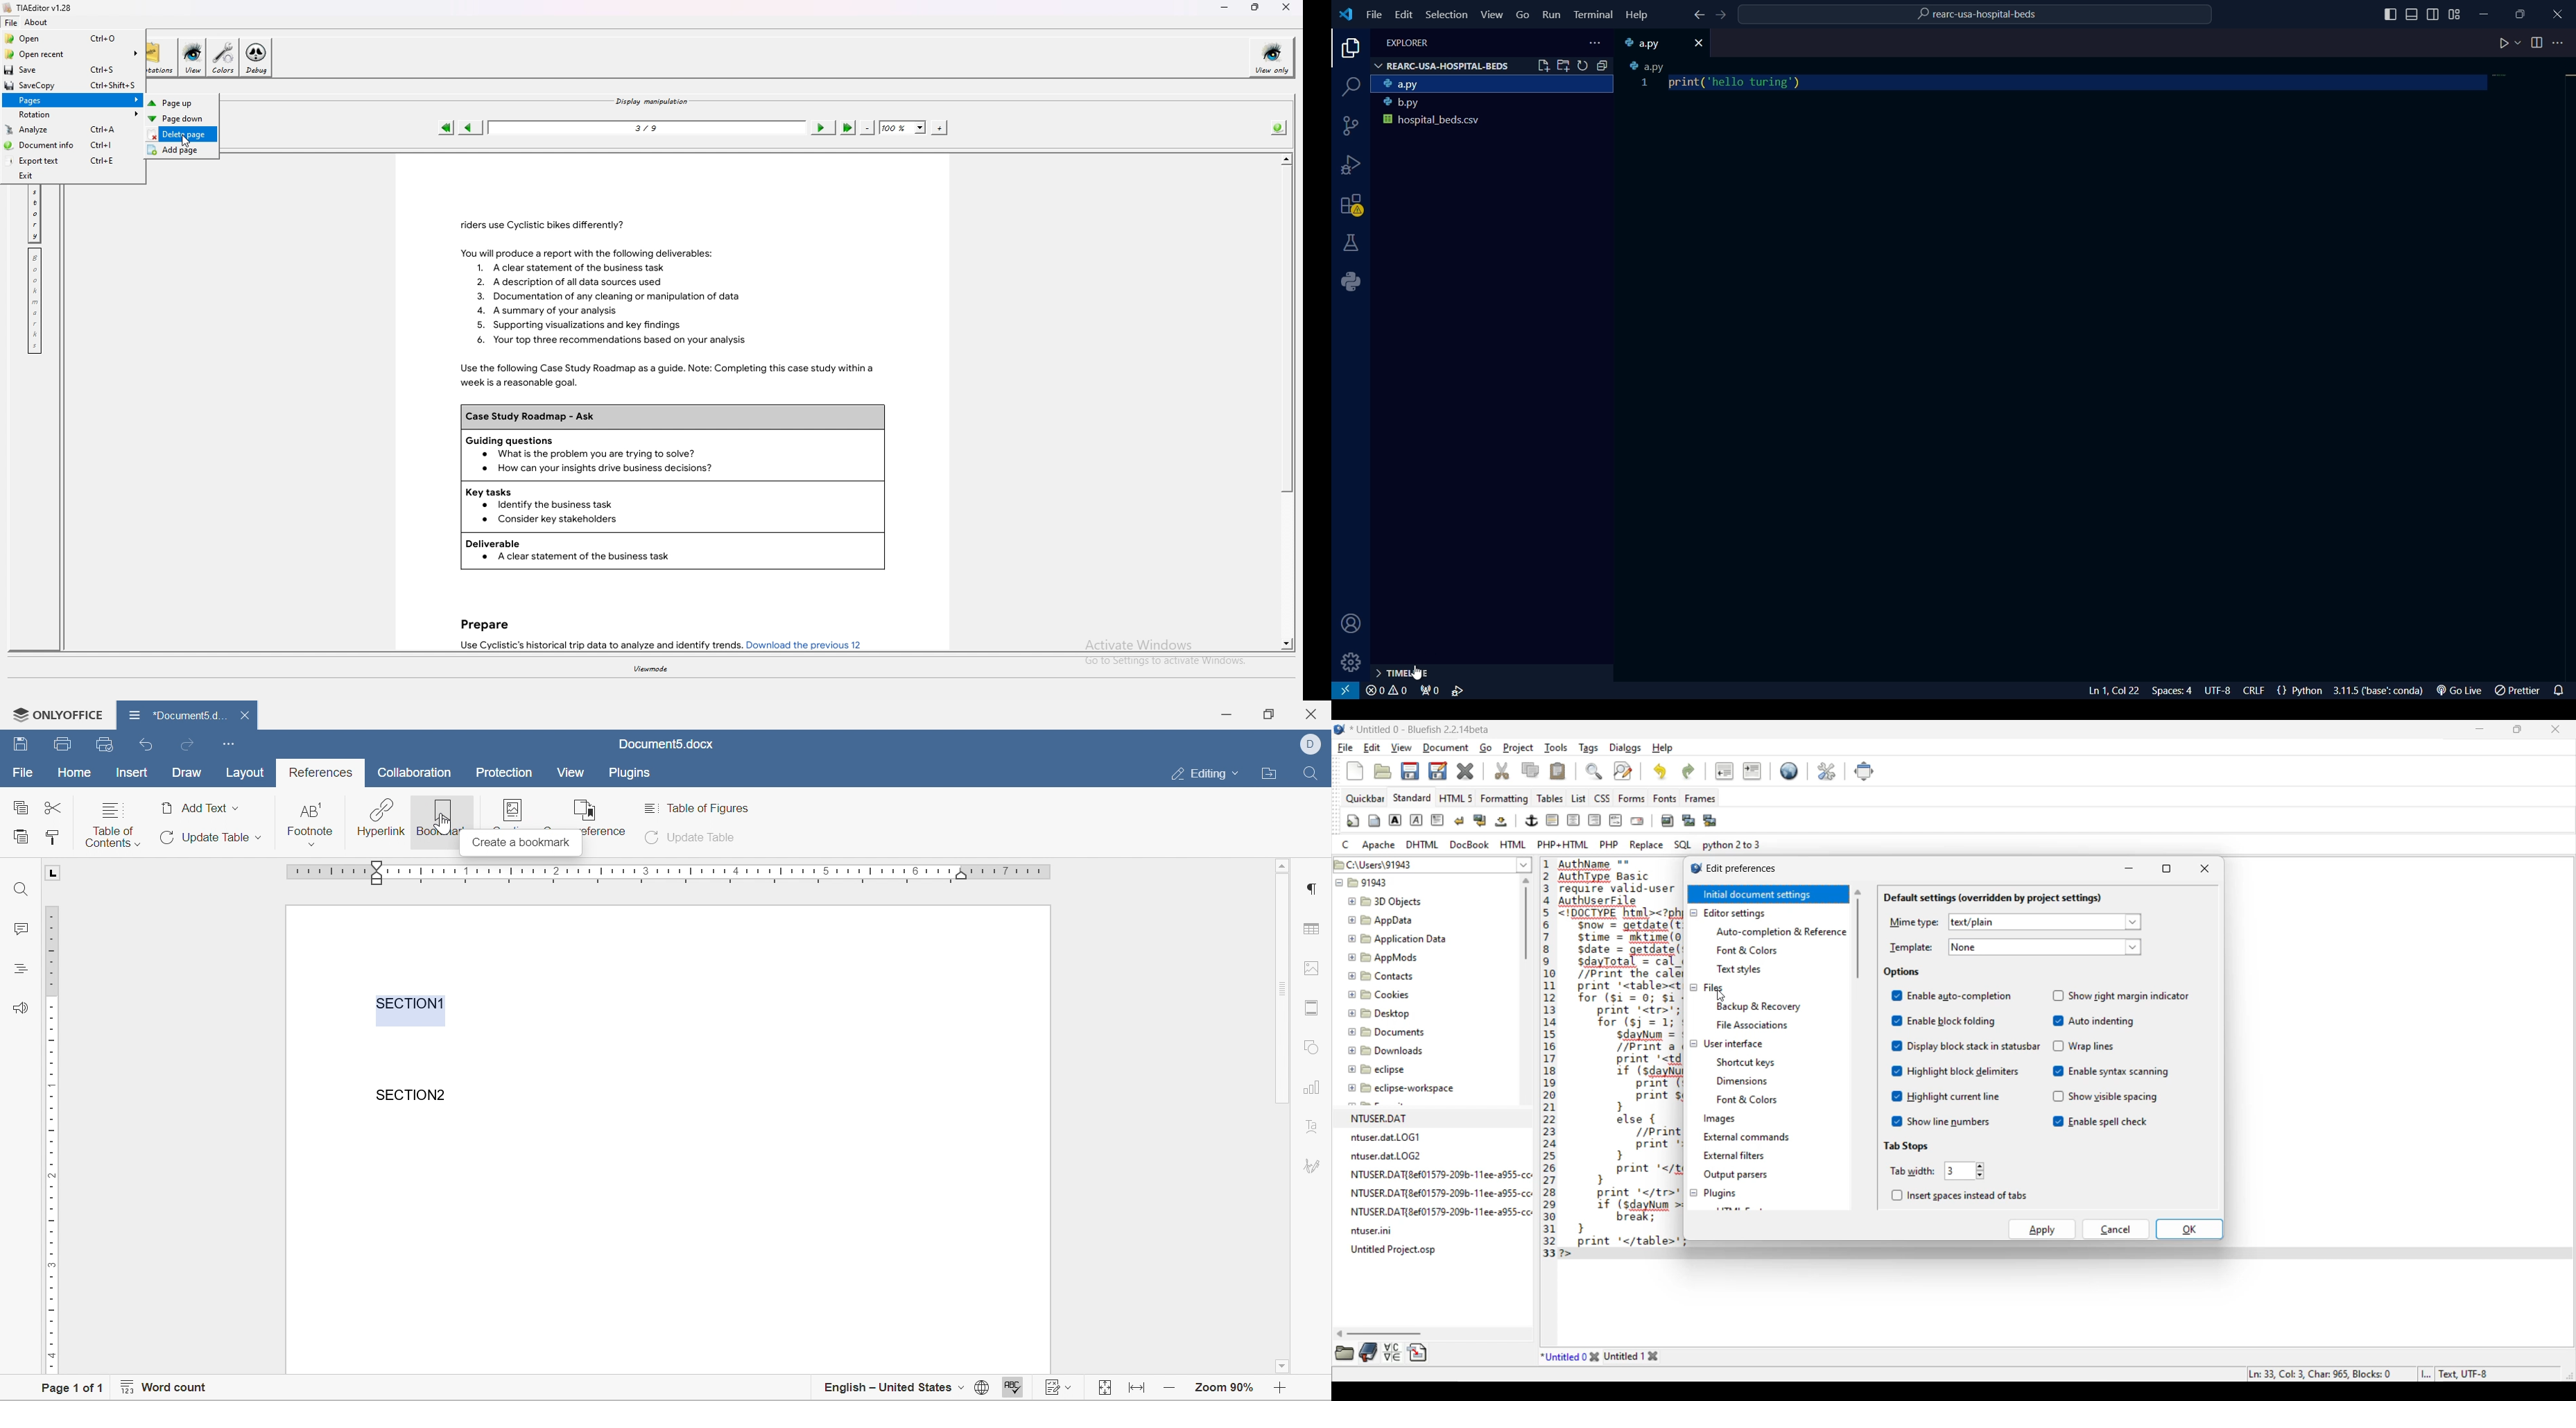 The width and height of the screenshot is (2576, 1428). Describe the element at coordinates (1352, 625) in the screenshot. I see `account` at that location.